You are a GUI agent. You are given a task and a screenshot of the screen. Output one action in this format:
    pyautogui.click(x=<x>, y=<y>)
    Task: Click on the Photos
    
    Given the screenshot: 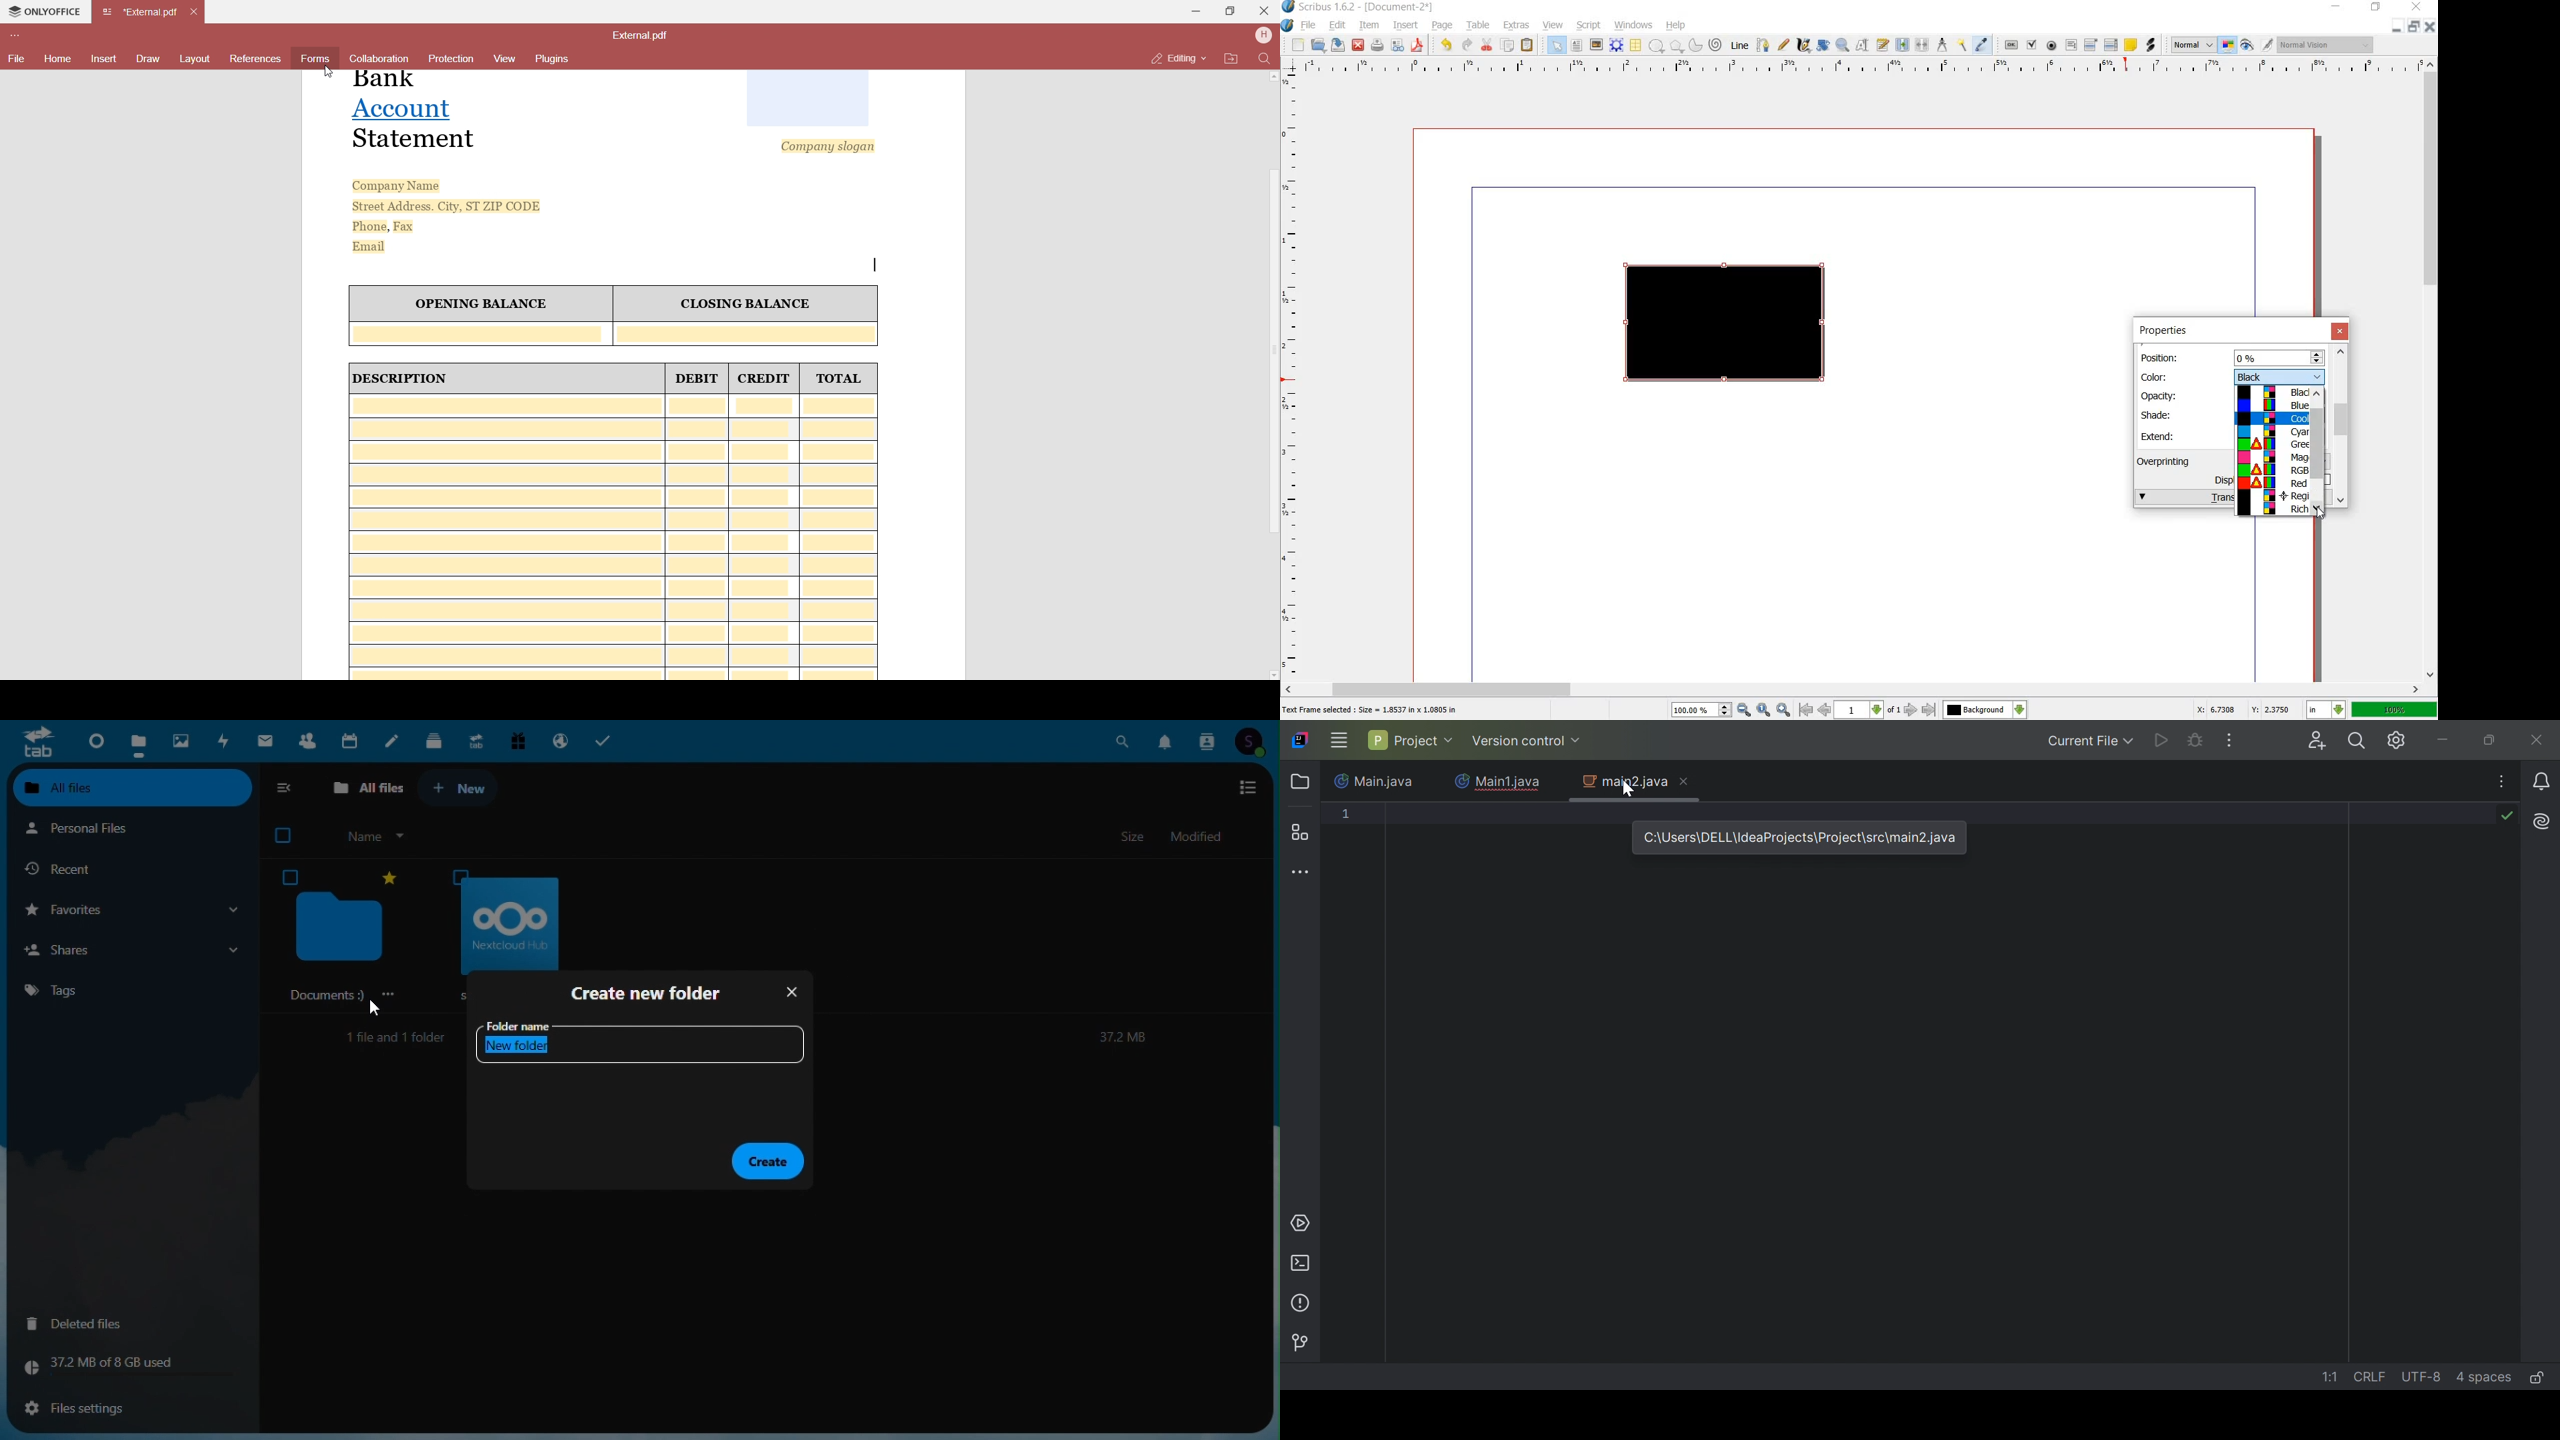 What is the action you would take?
    pyautogui.click(x=181, y=741)
    